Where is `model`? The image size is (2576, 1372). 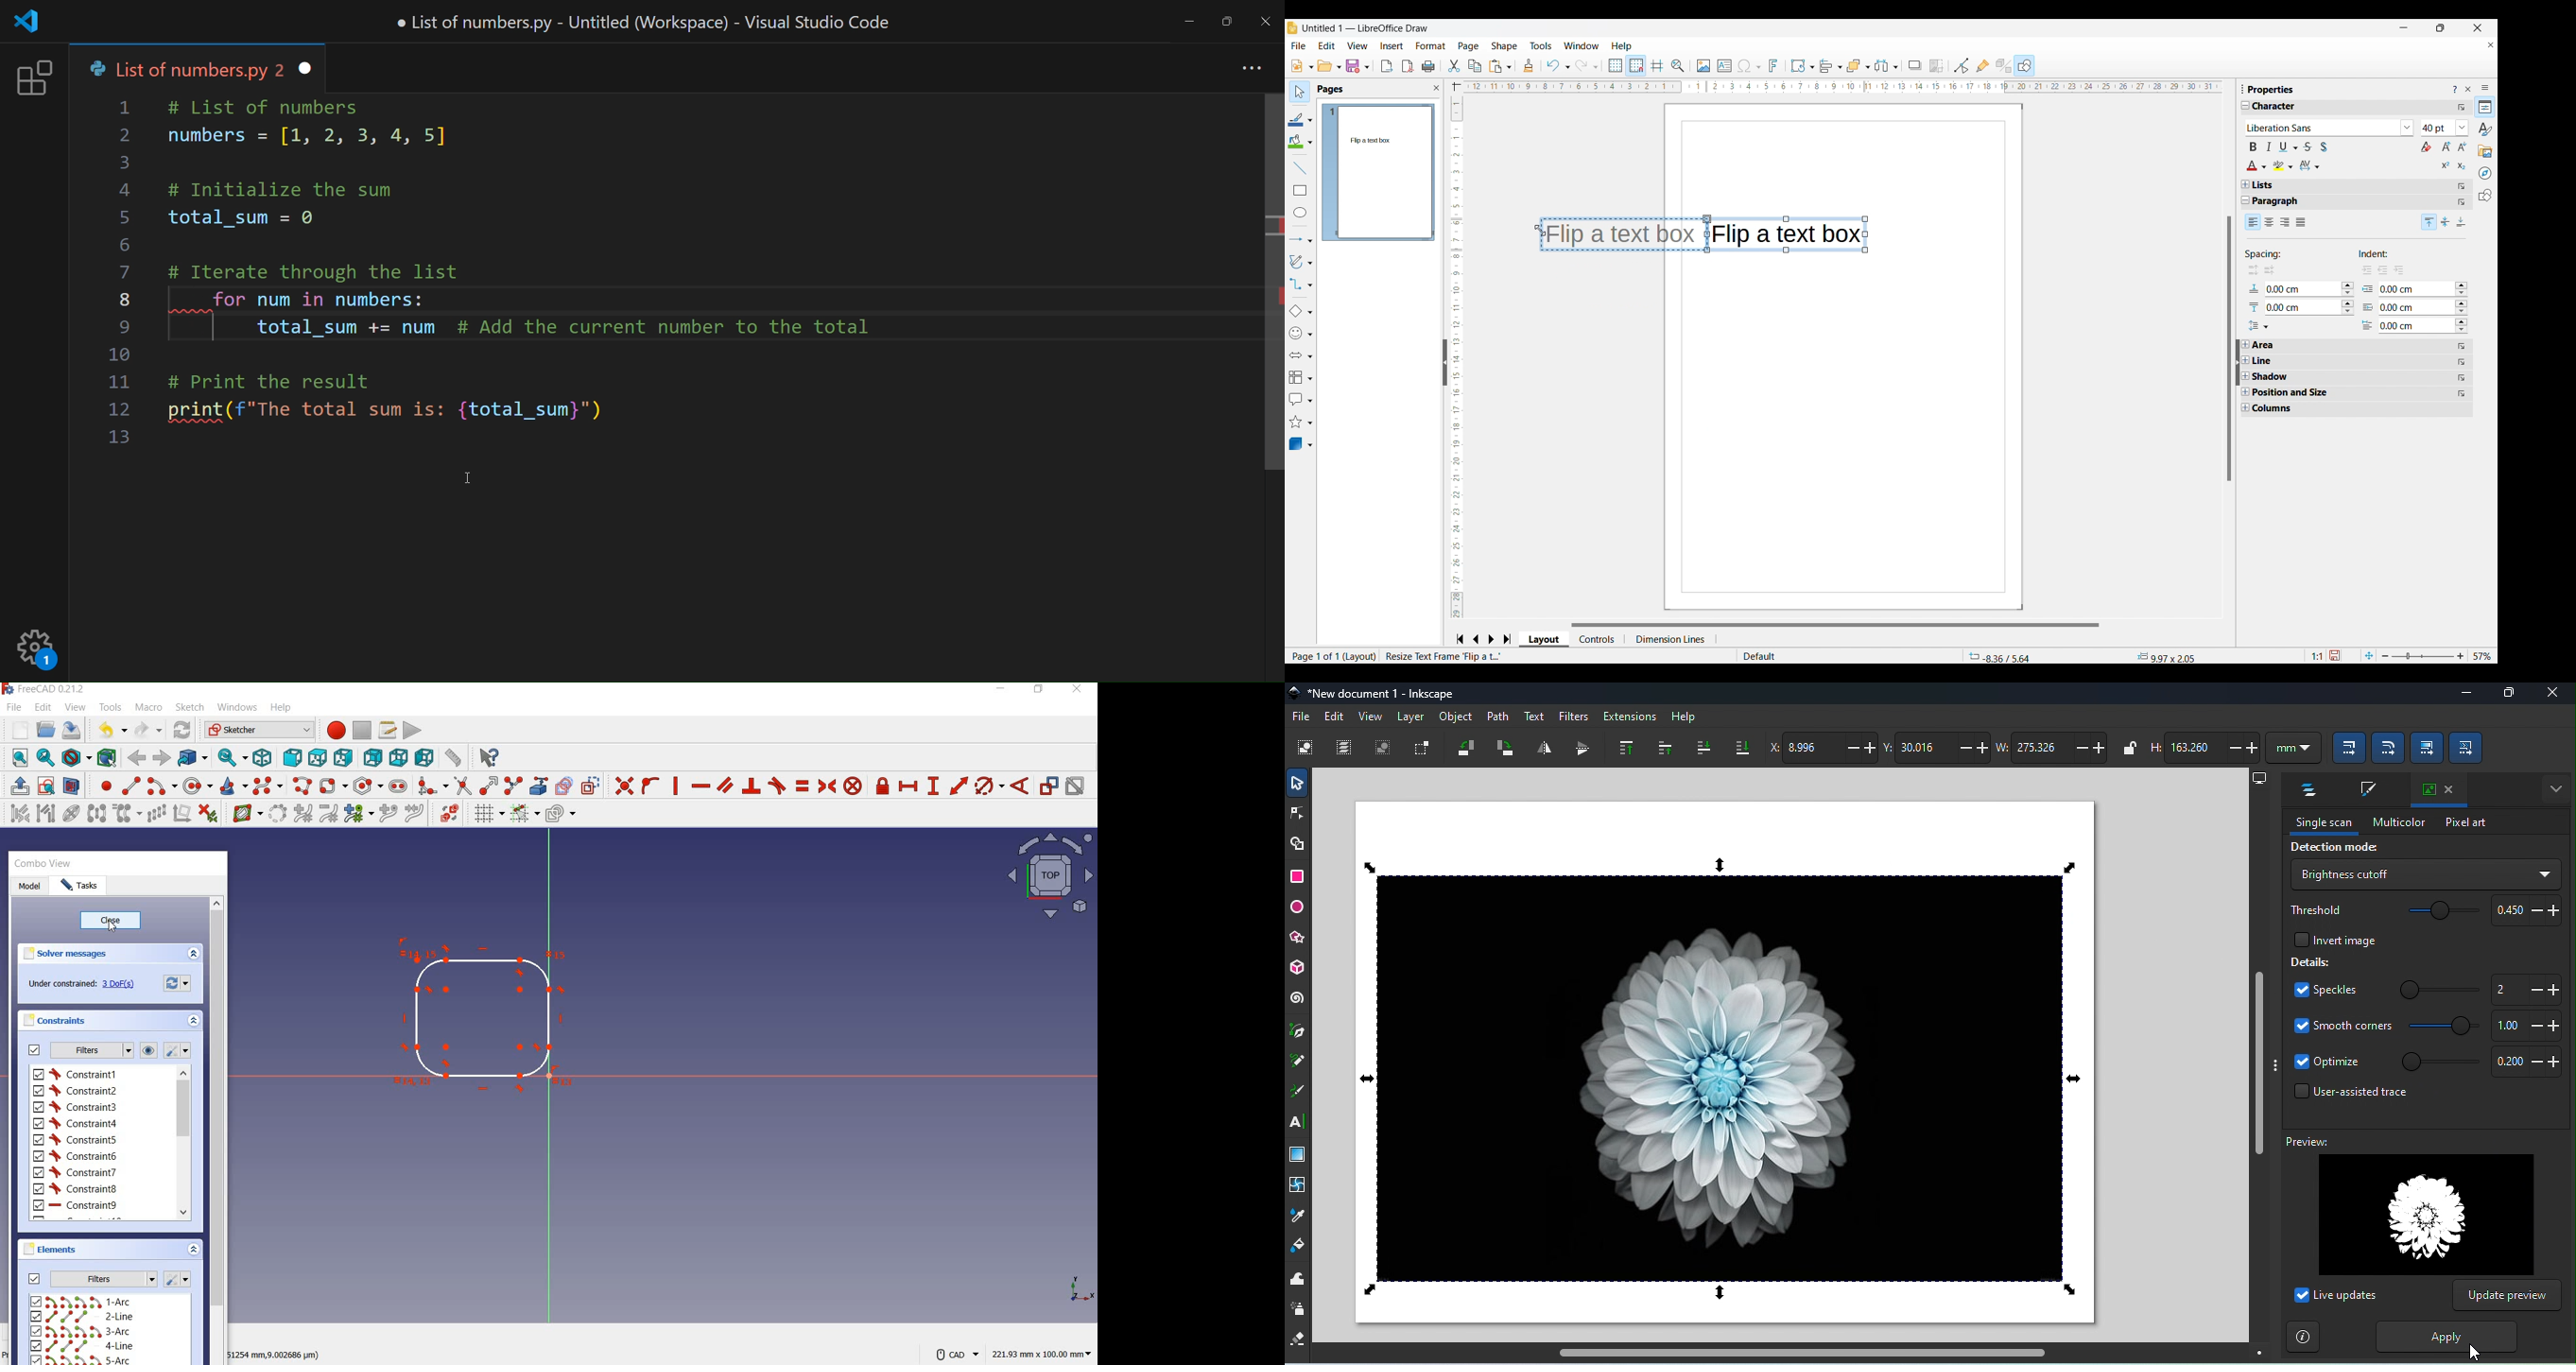 model is located at coordinates (31, 885).